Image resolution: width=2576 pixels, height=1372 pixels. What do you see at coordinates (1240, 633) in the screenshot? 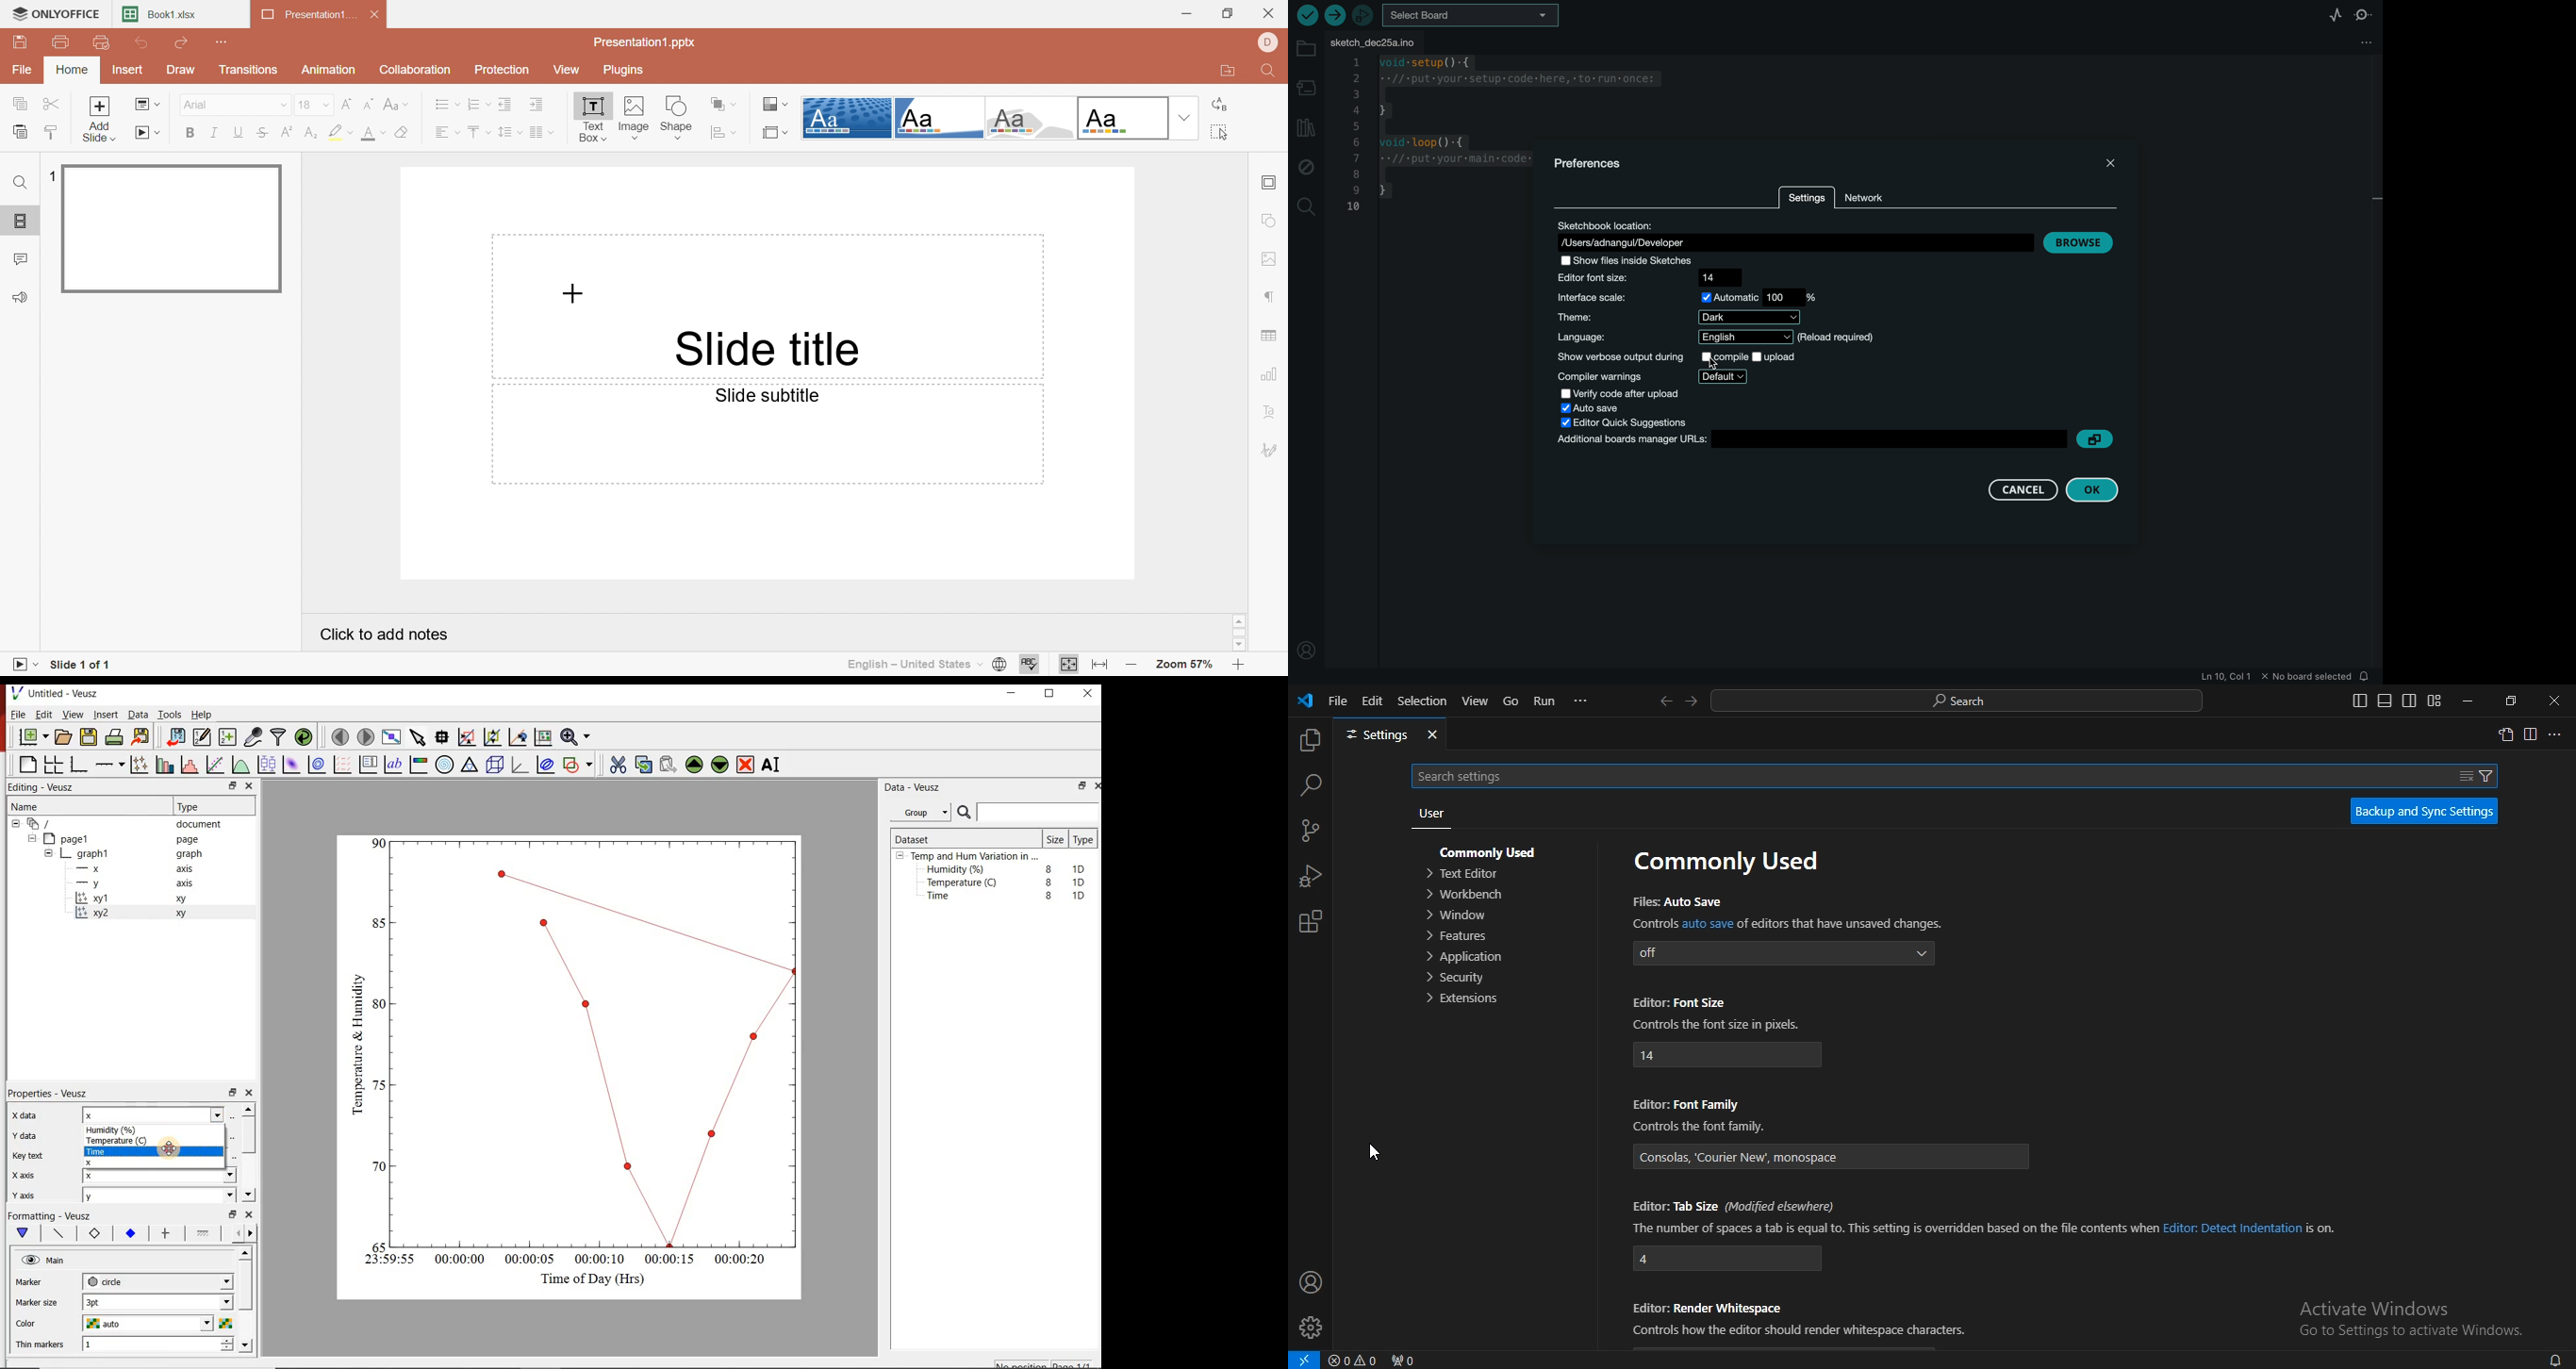
I see `Scroll bar` at bounding box center [1240, 633].